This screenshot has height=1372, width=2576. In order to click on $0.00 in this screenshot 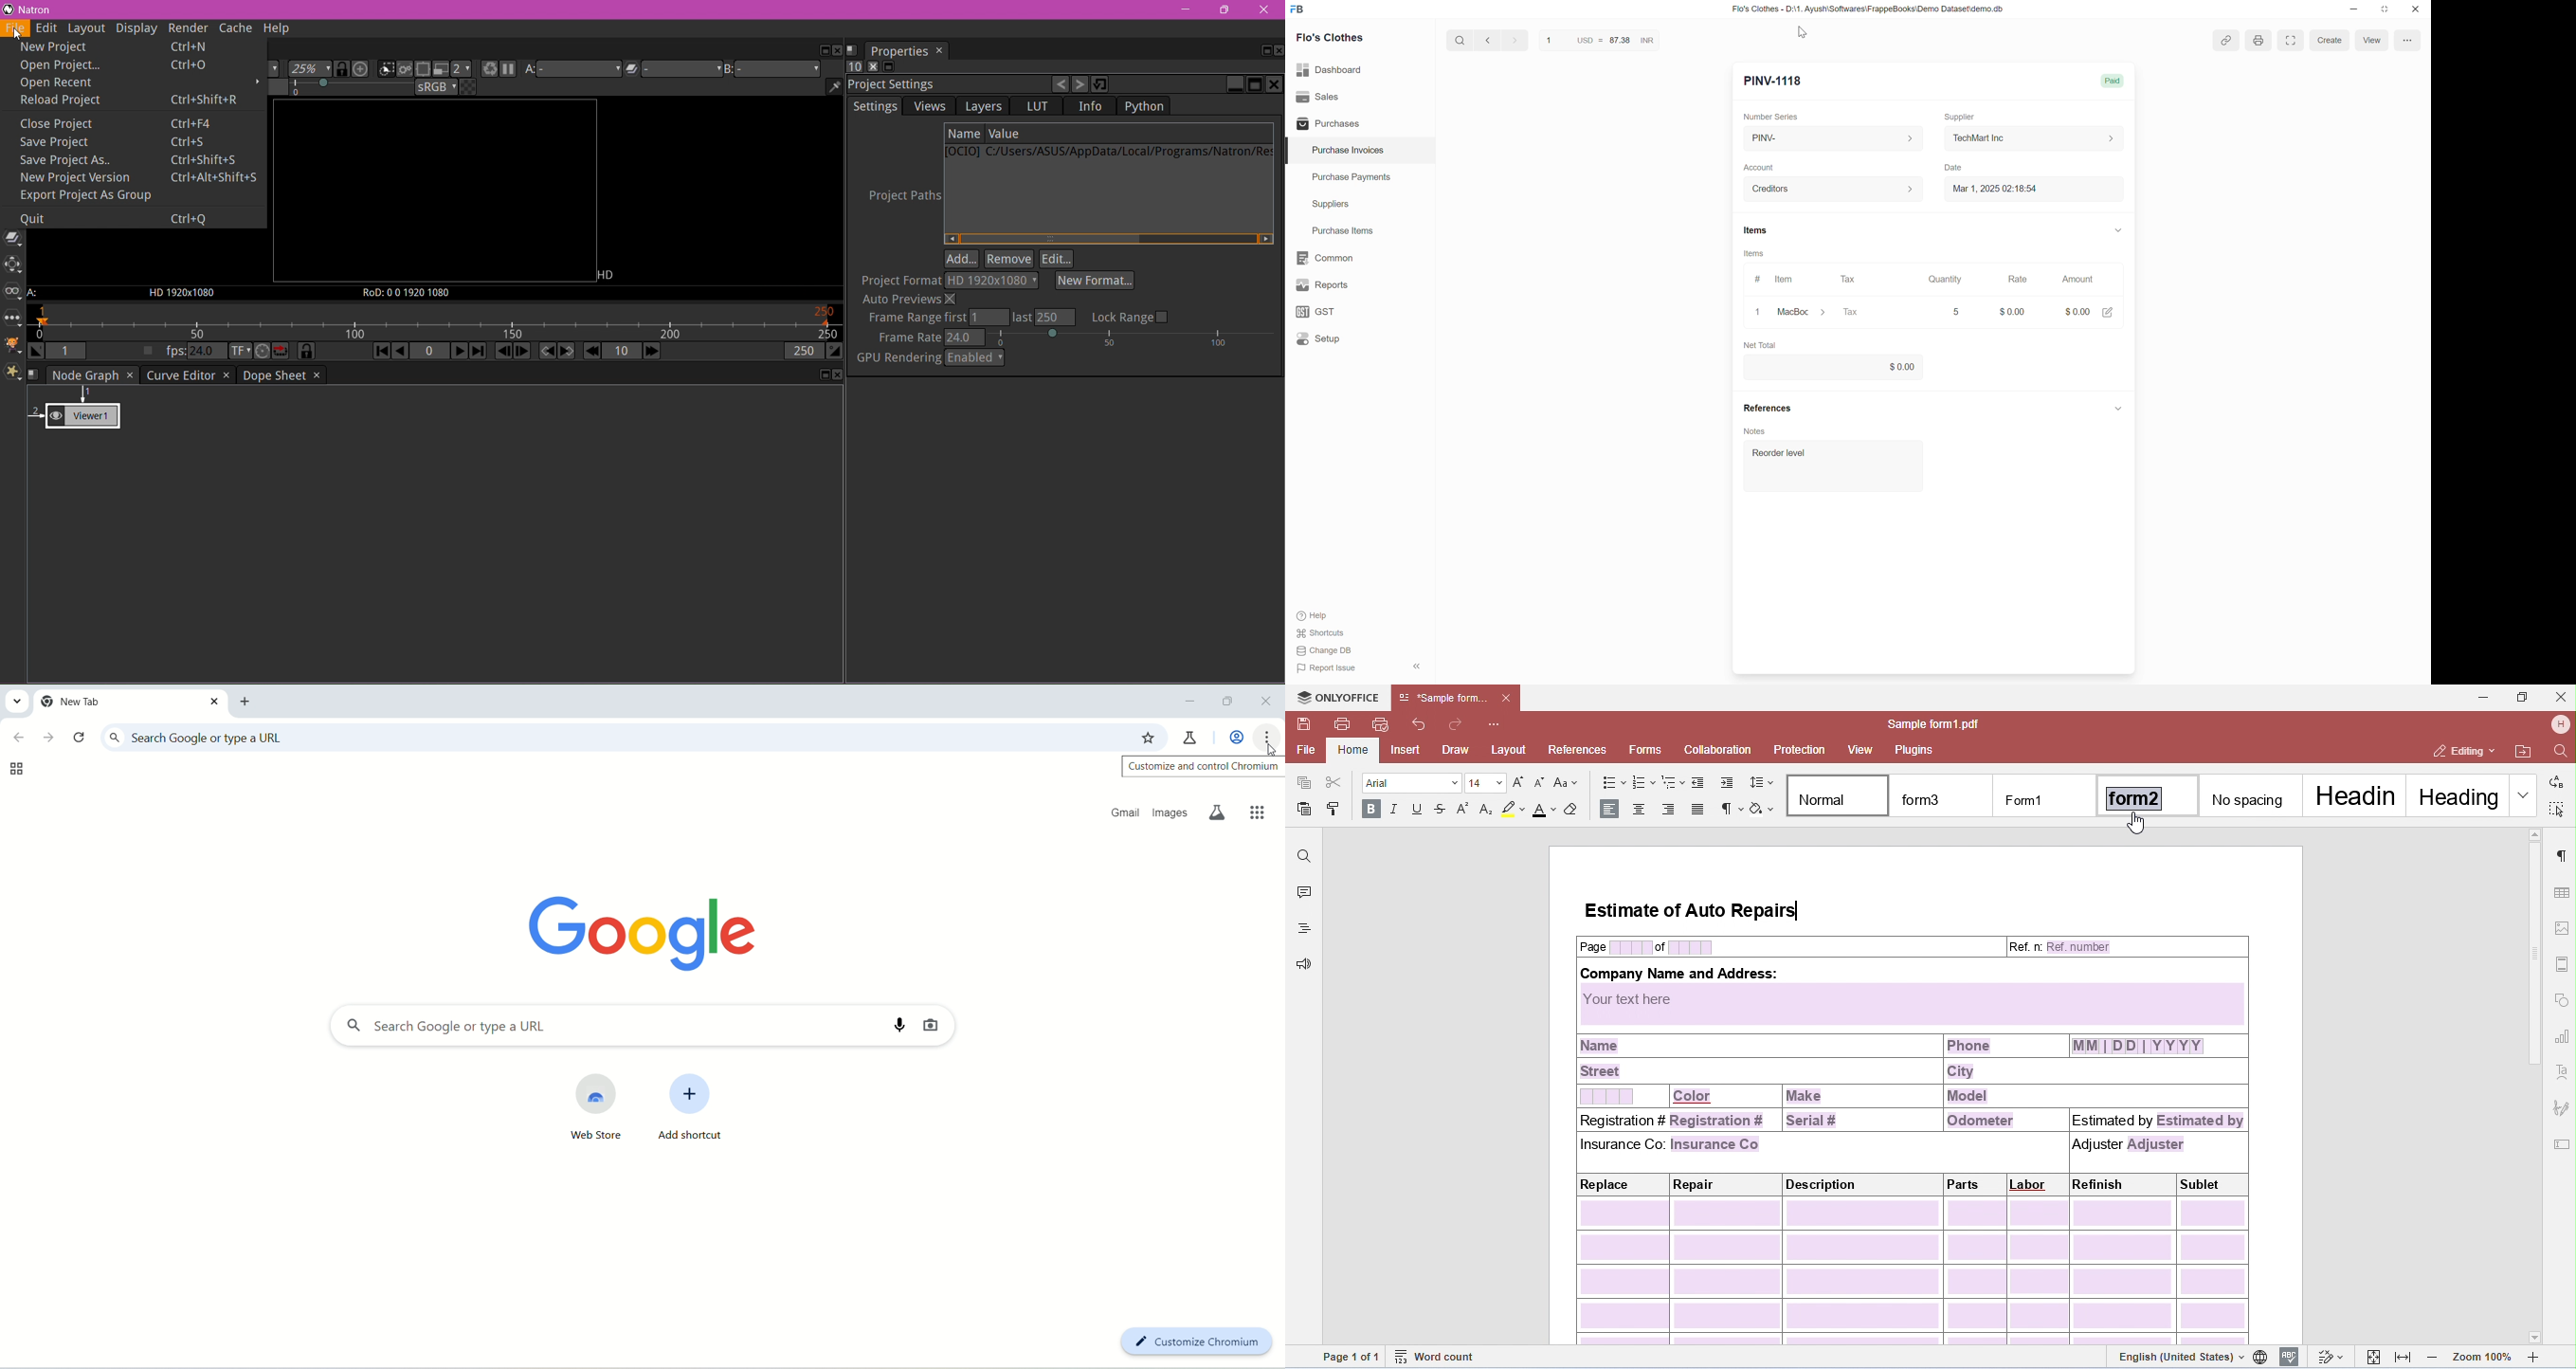, I will do `click(2012, 308)`.